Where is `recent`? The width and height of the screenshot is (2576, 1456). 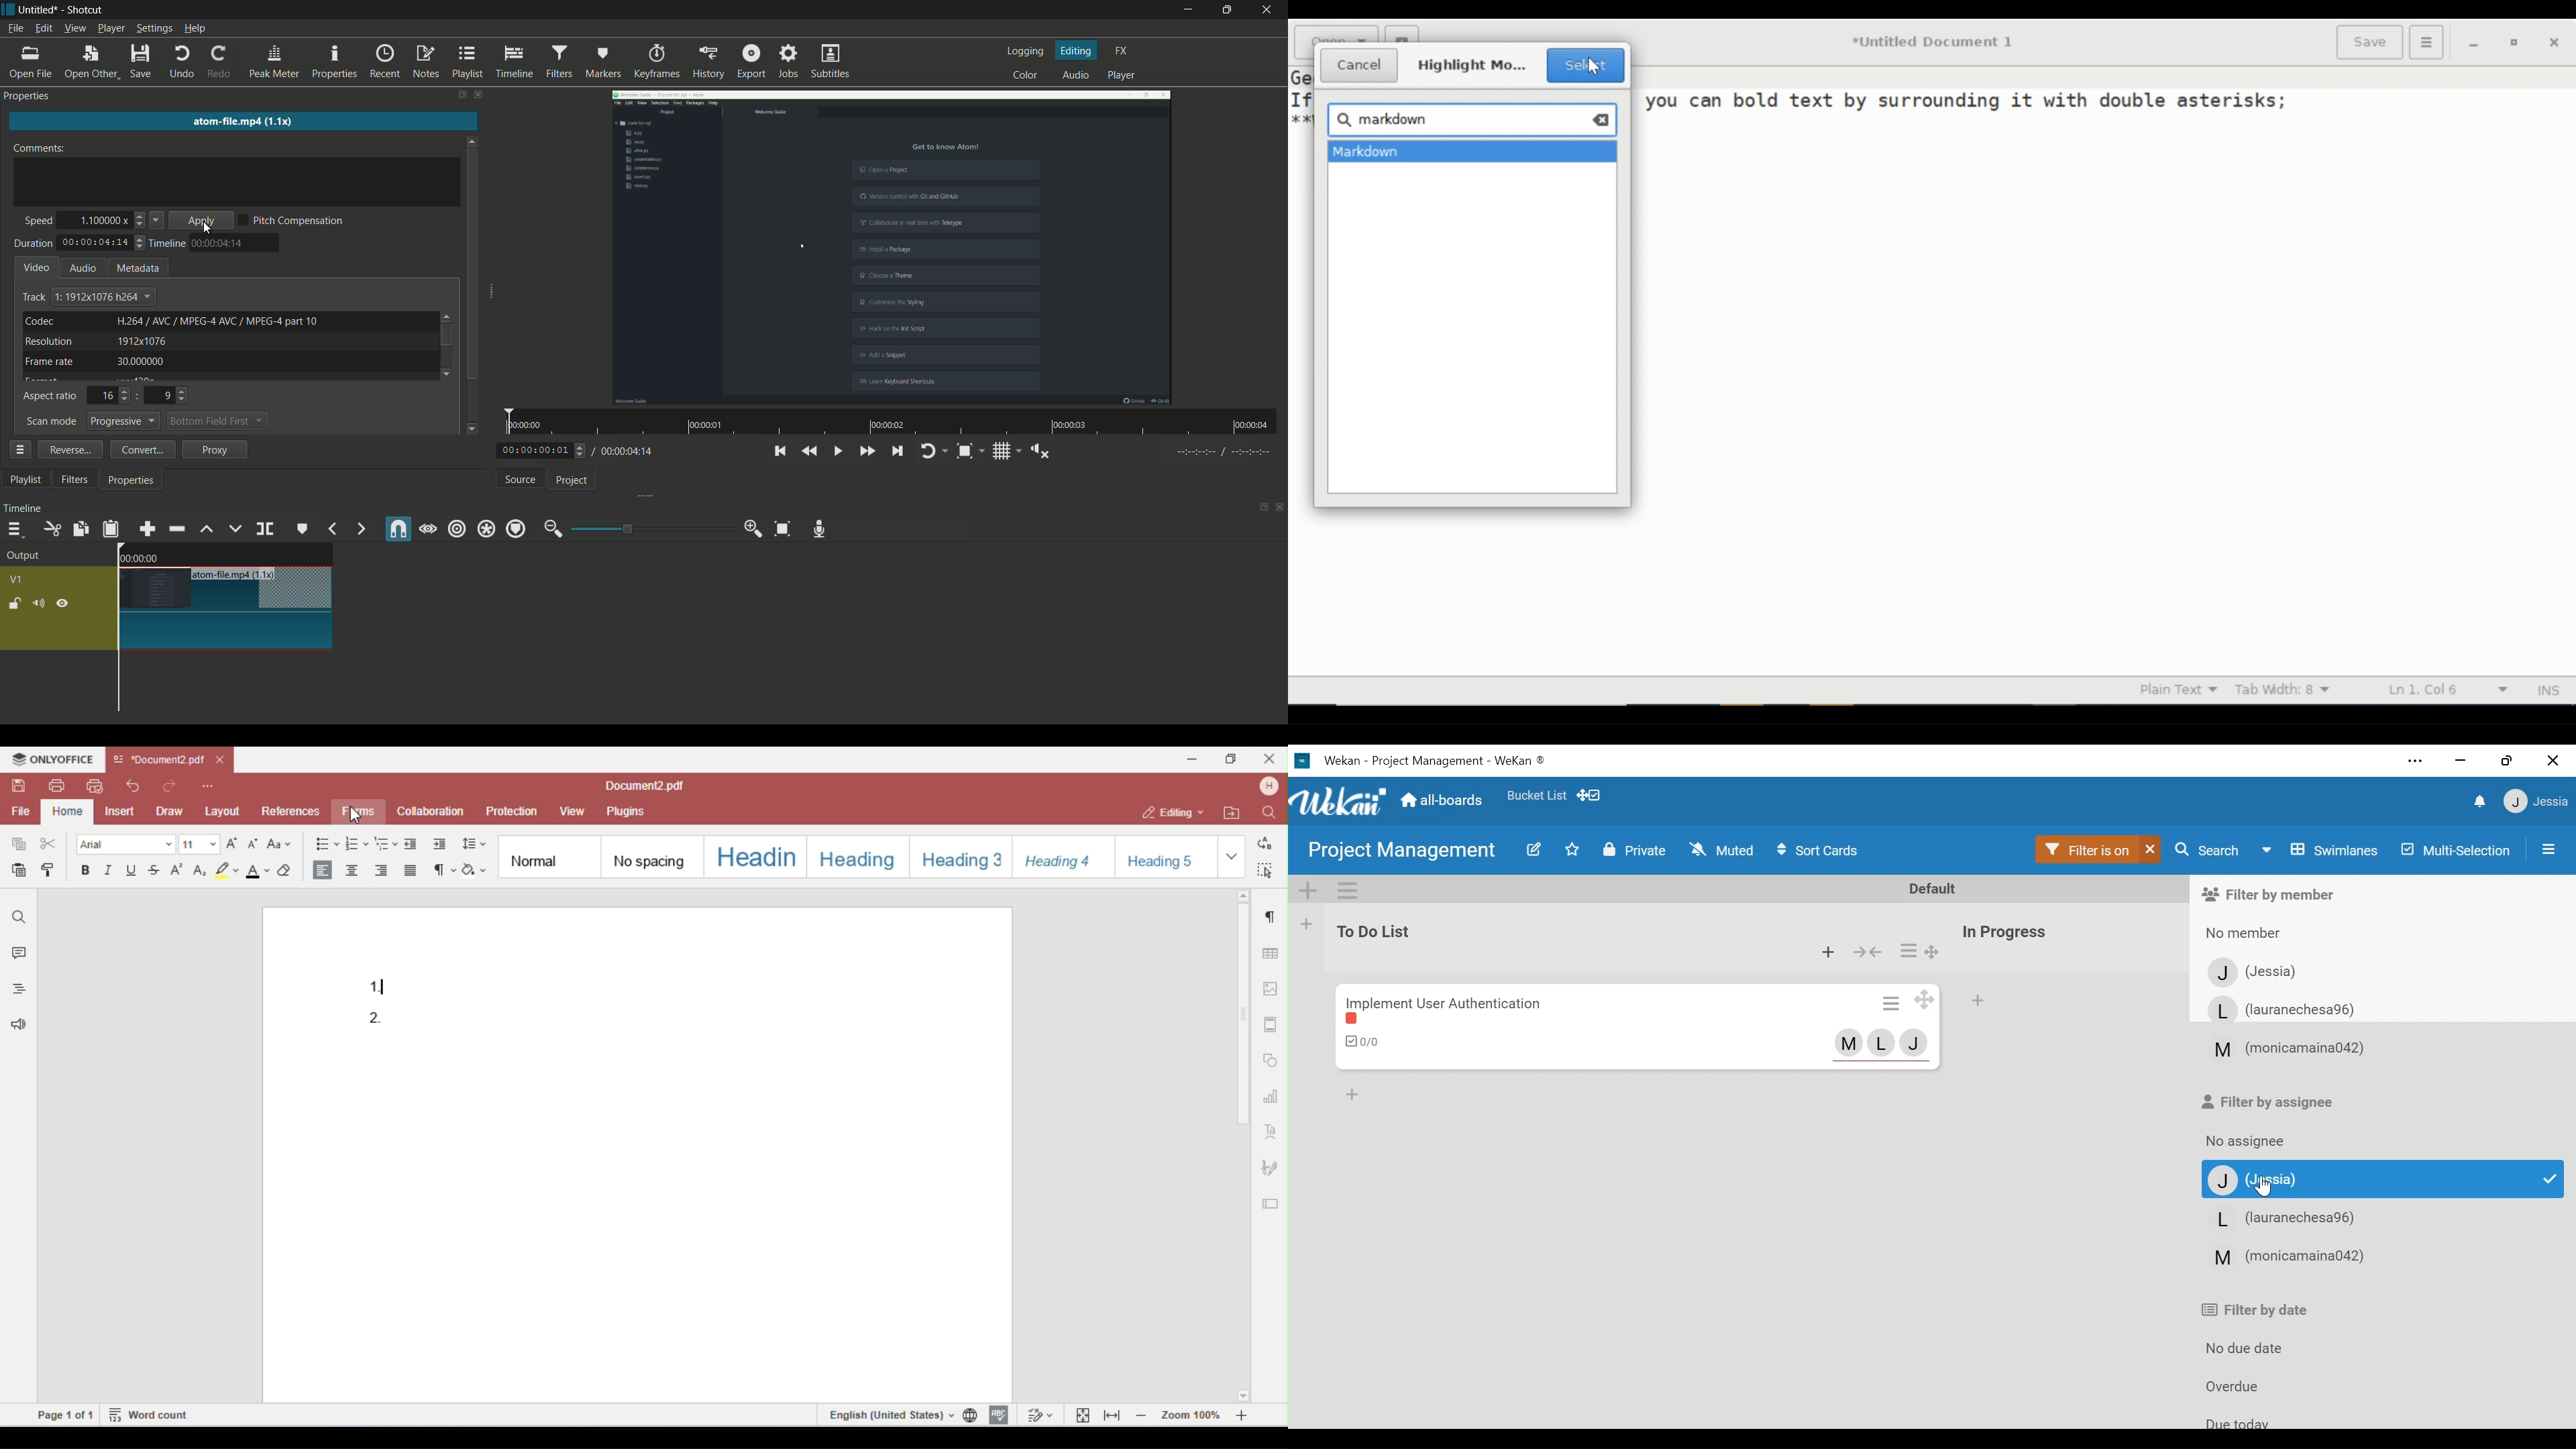
recent is located at coordinates (385, 62).